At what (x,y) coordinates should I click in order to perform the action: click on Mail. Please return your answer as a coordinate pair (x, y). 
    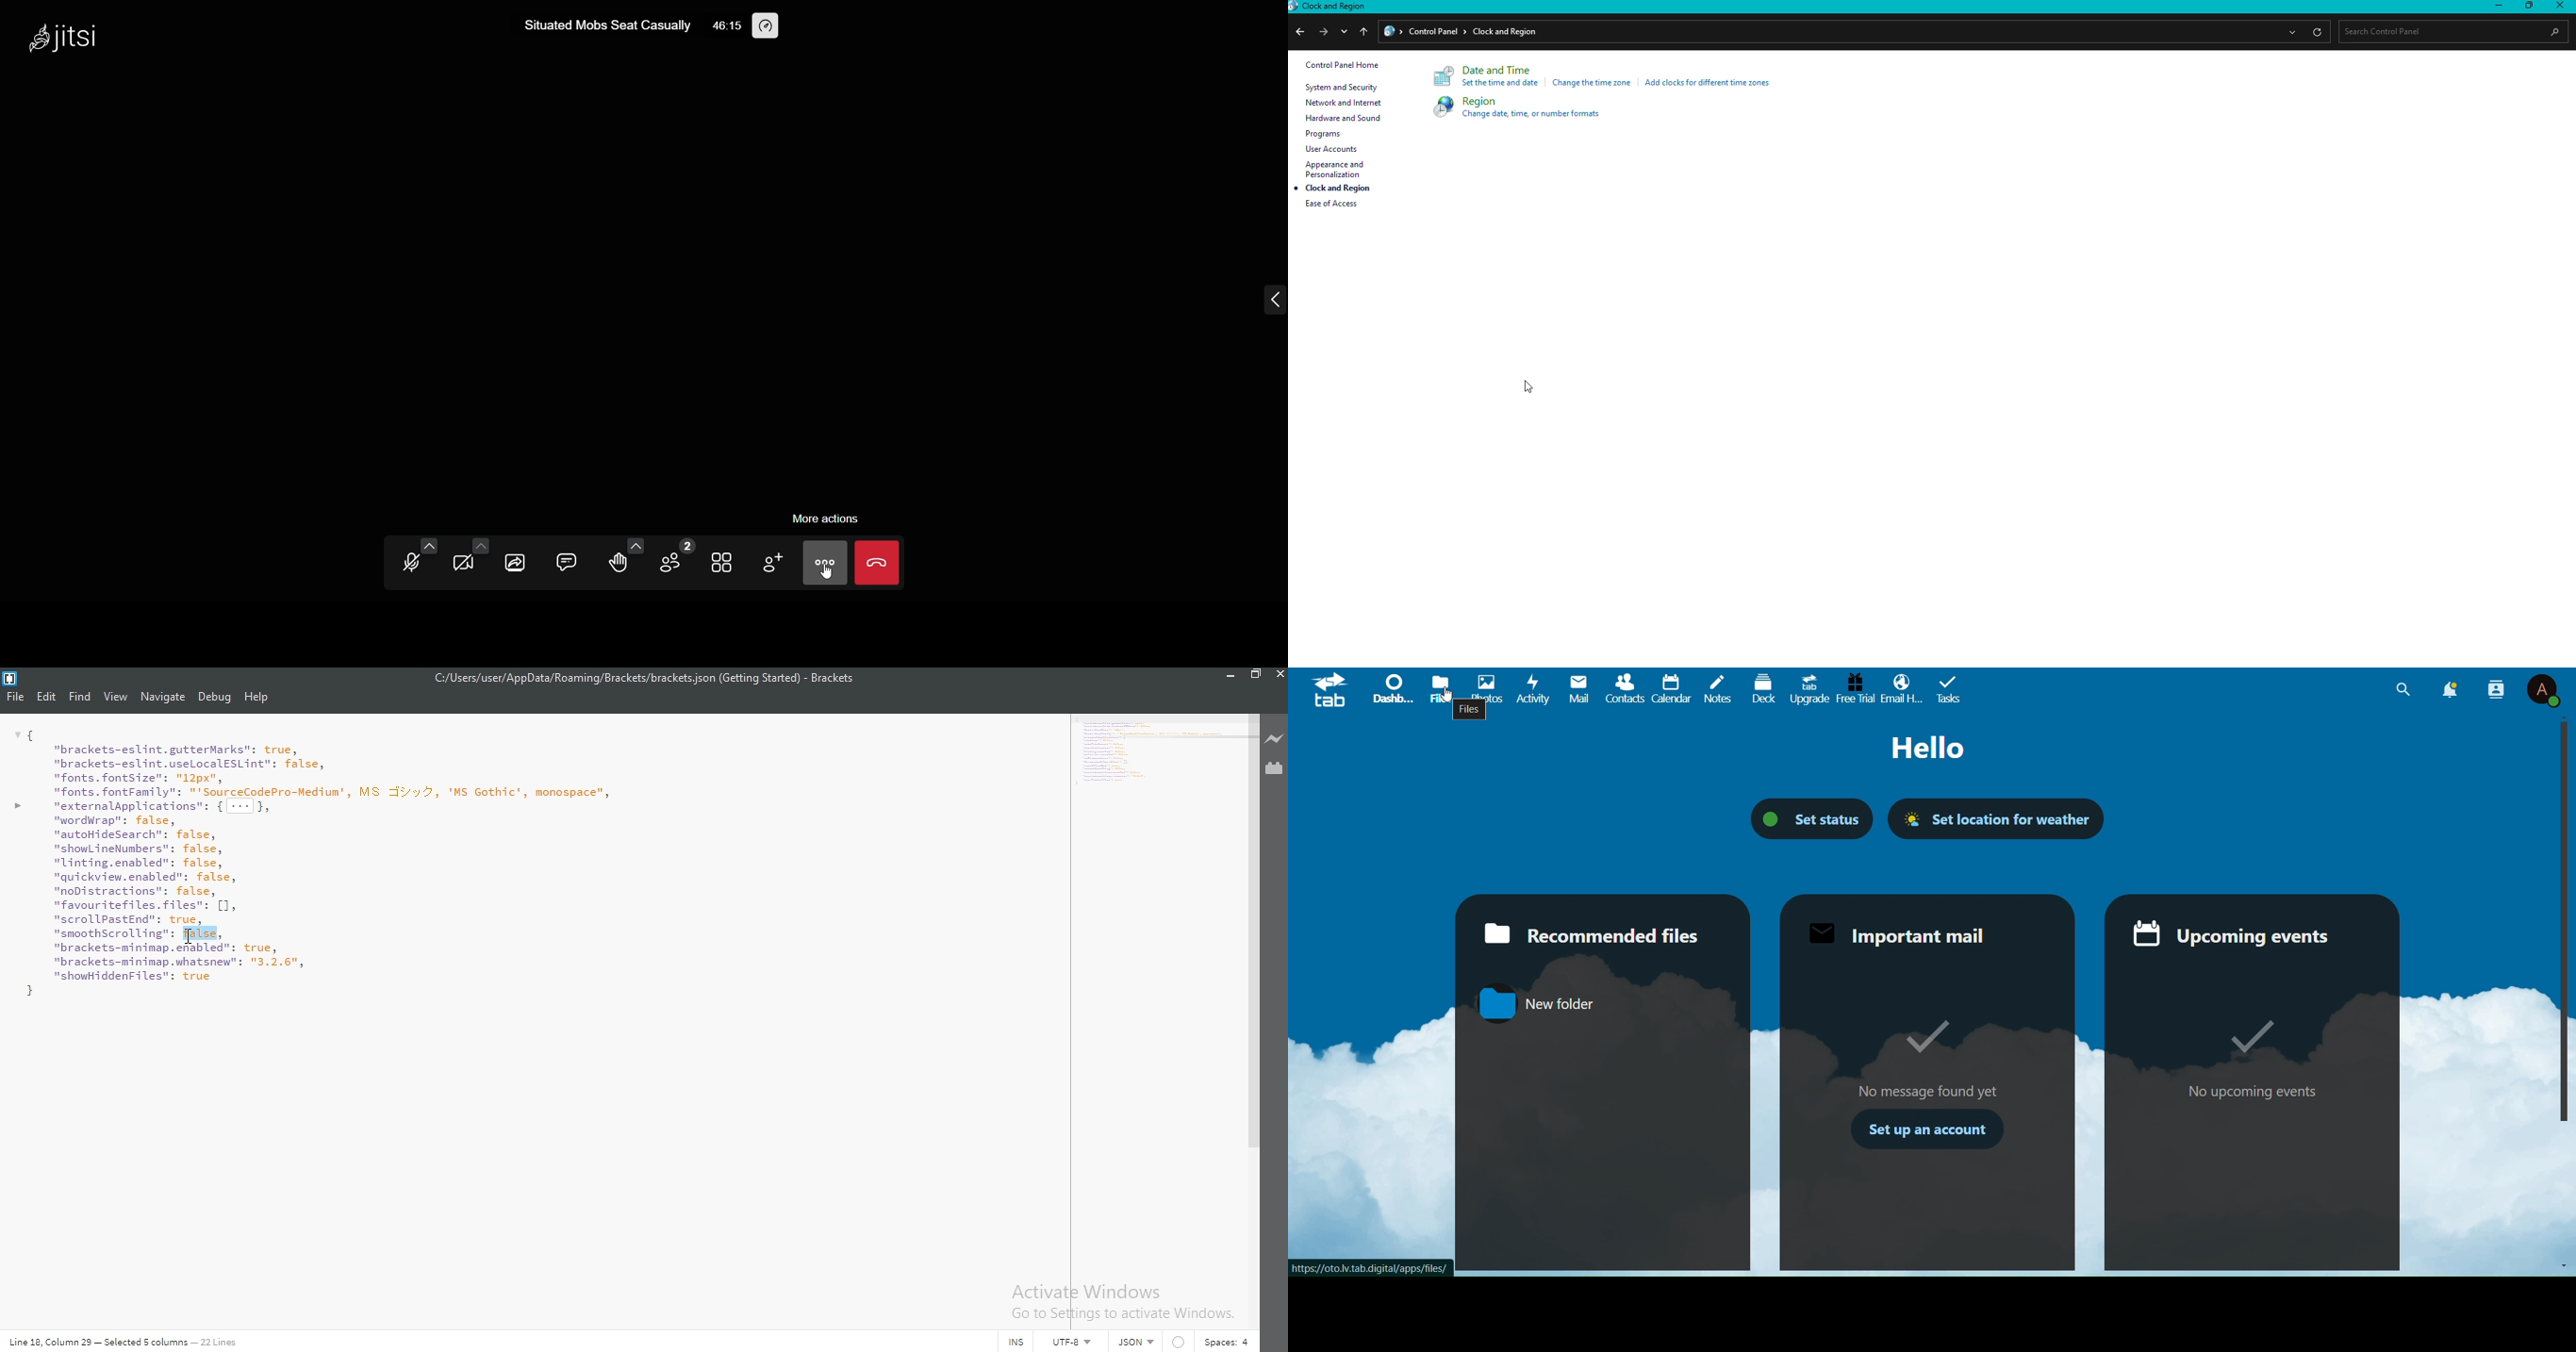
    Looking at the image, I should click on (1579, 688).